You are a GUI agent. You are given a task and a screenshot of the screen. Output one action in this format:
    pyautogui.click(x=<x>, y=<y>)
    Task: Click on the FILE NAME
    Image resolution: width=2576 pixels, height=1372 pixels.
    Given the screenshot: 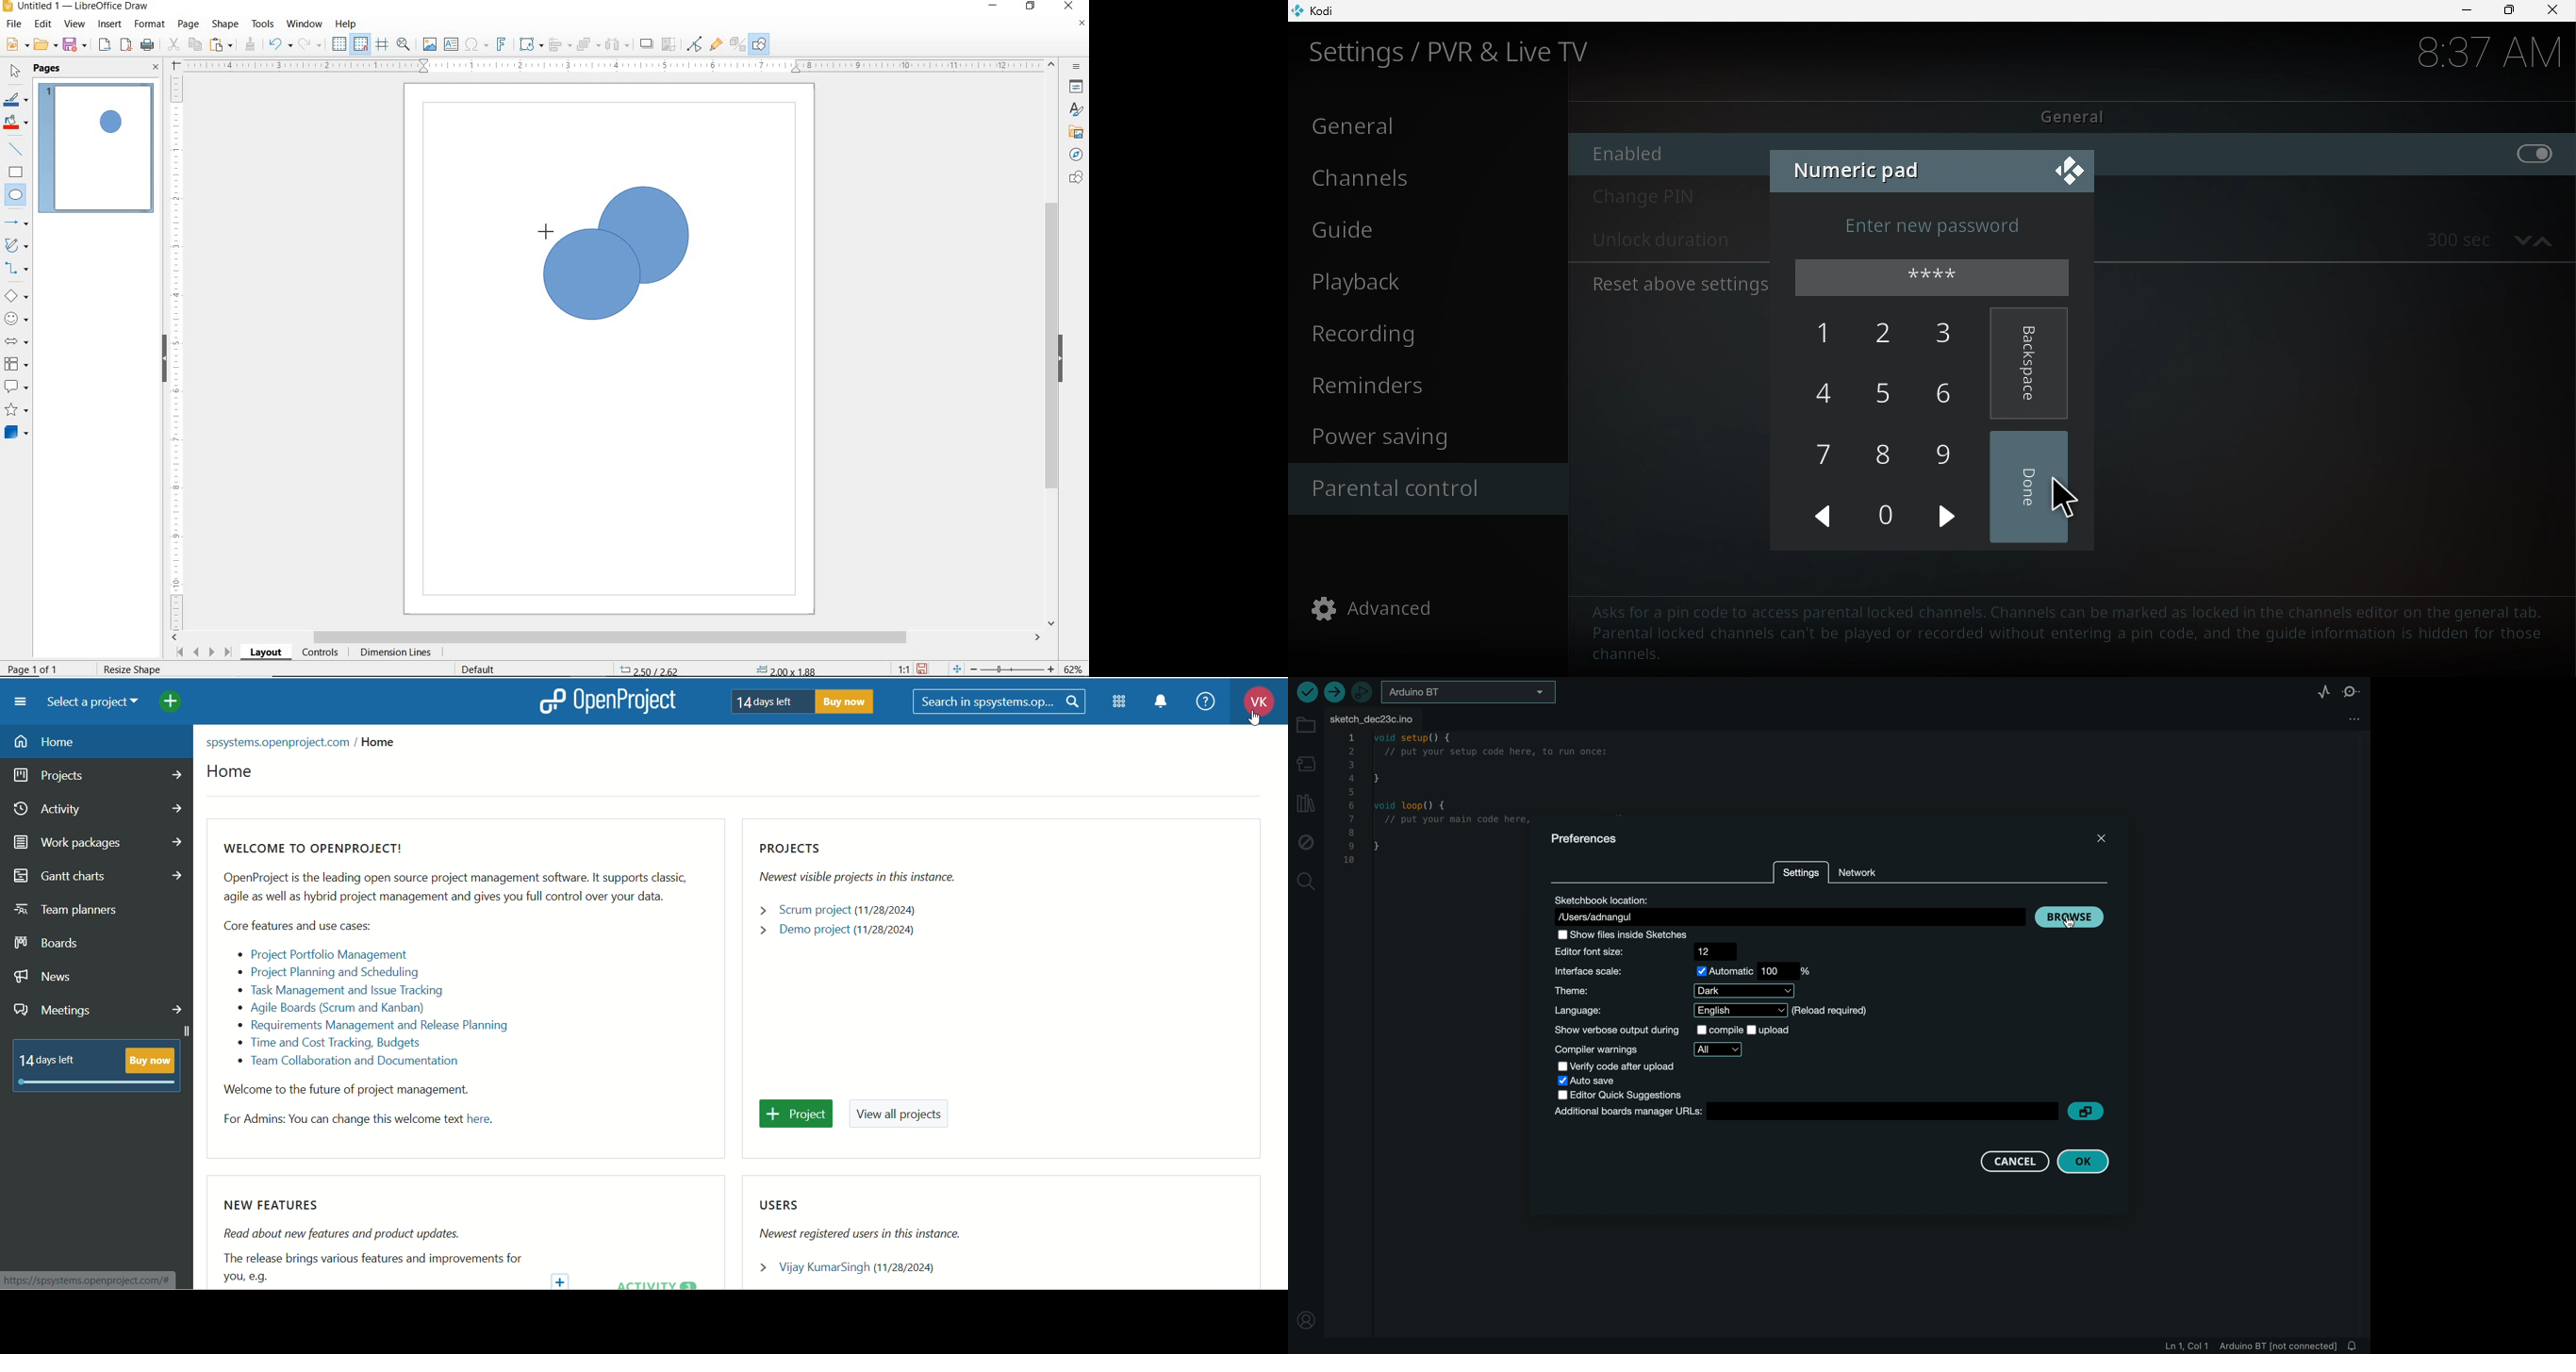 What is the action you would take?
    pyautogui.click(x=75, y=7)
    